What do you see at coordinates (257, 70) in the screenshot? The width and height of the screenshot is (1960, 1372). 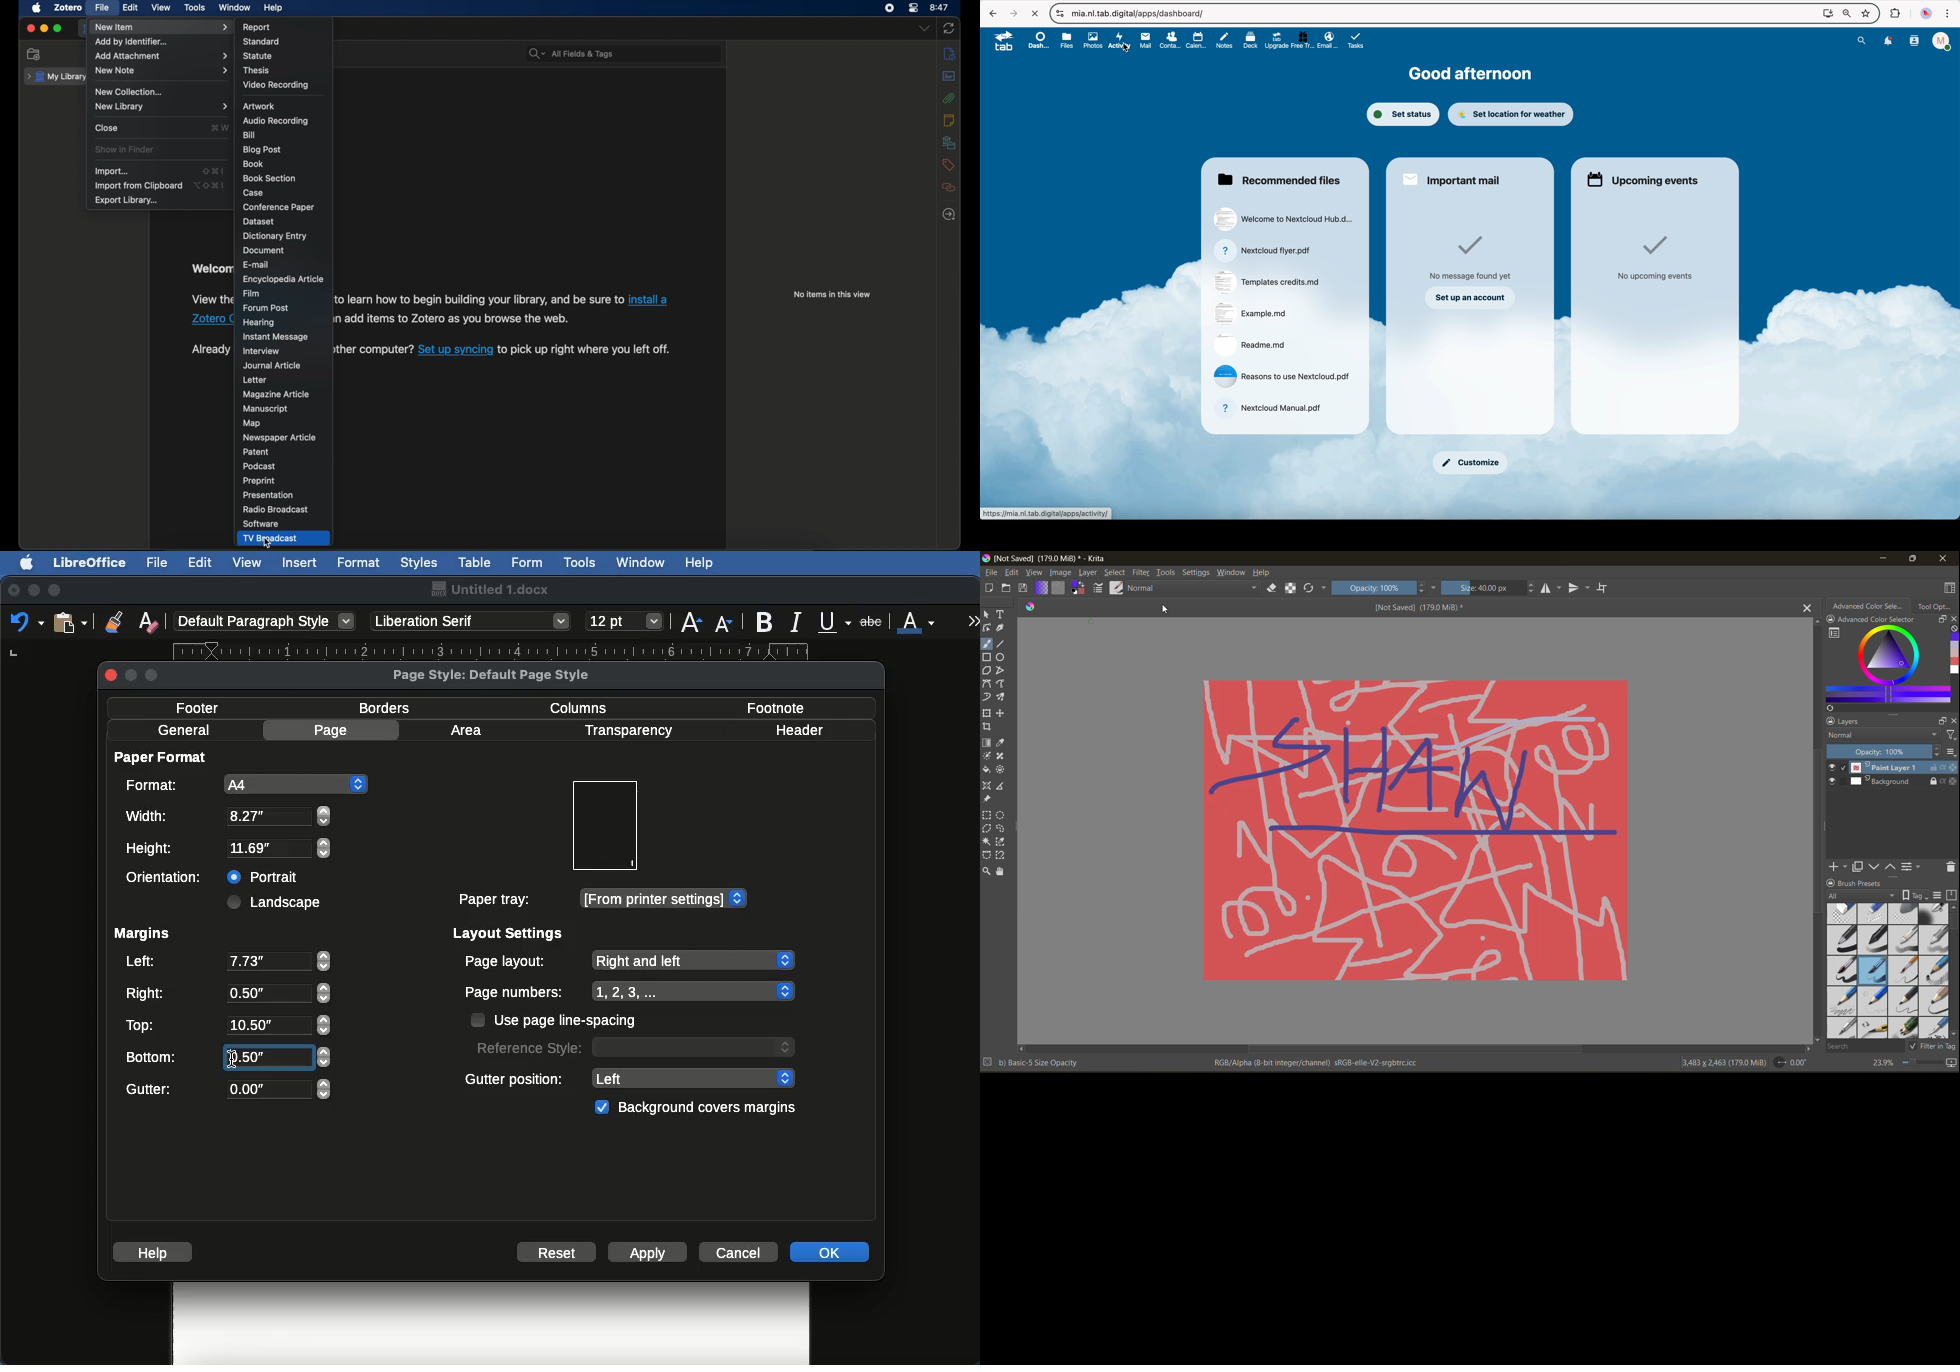 I see `thesis` at bounding box center [257, 70].